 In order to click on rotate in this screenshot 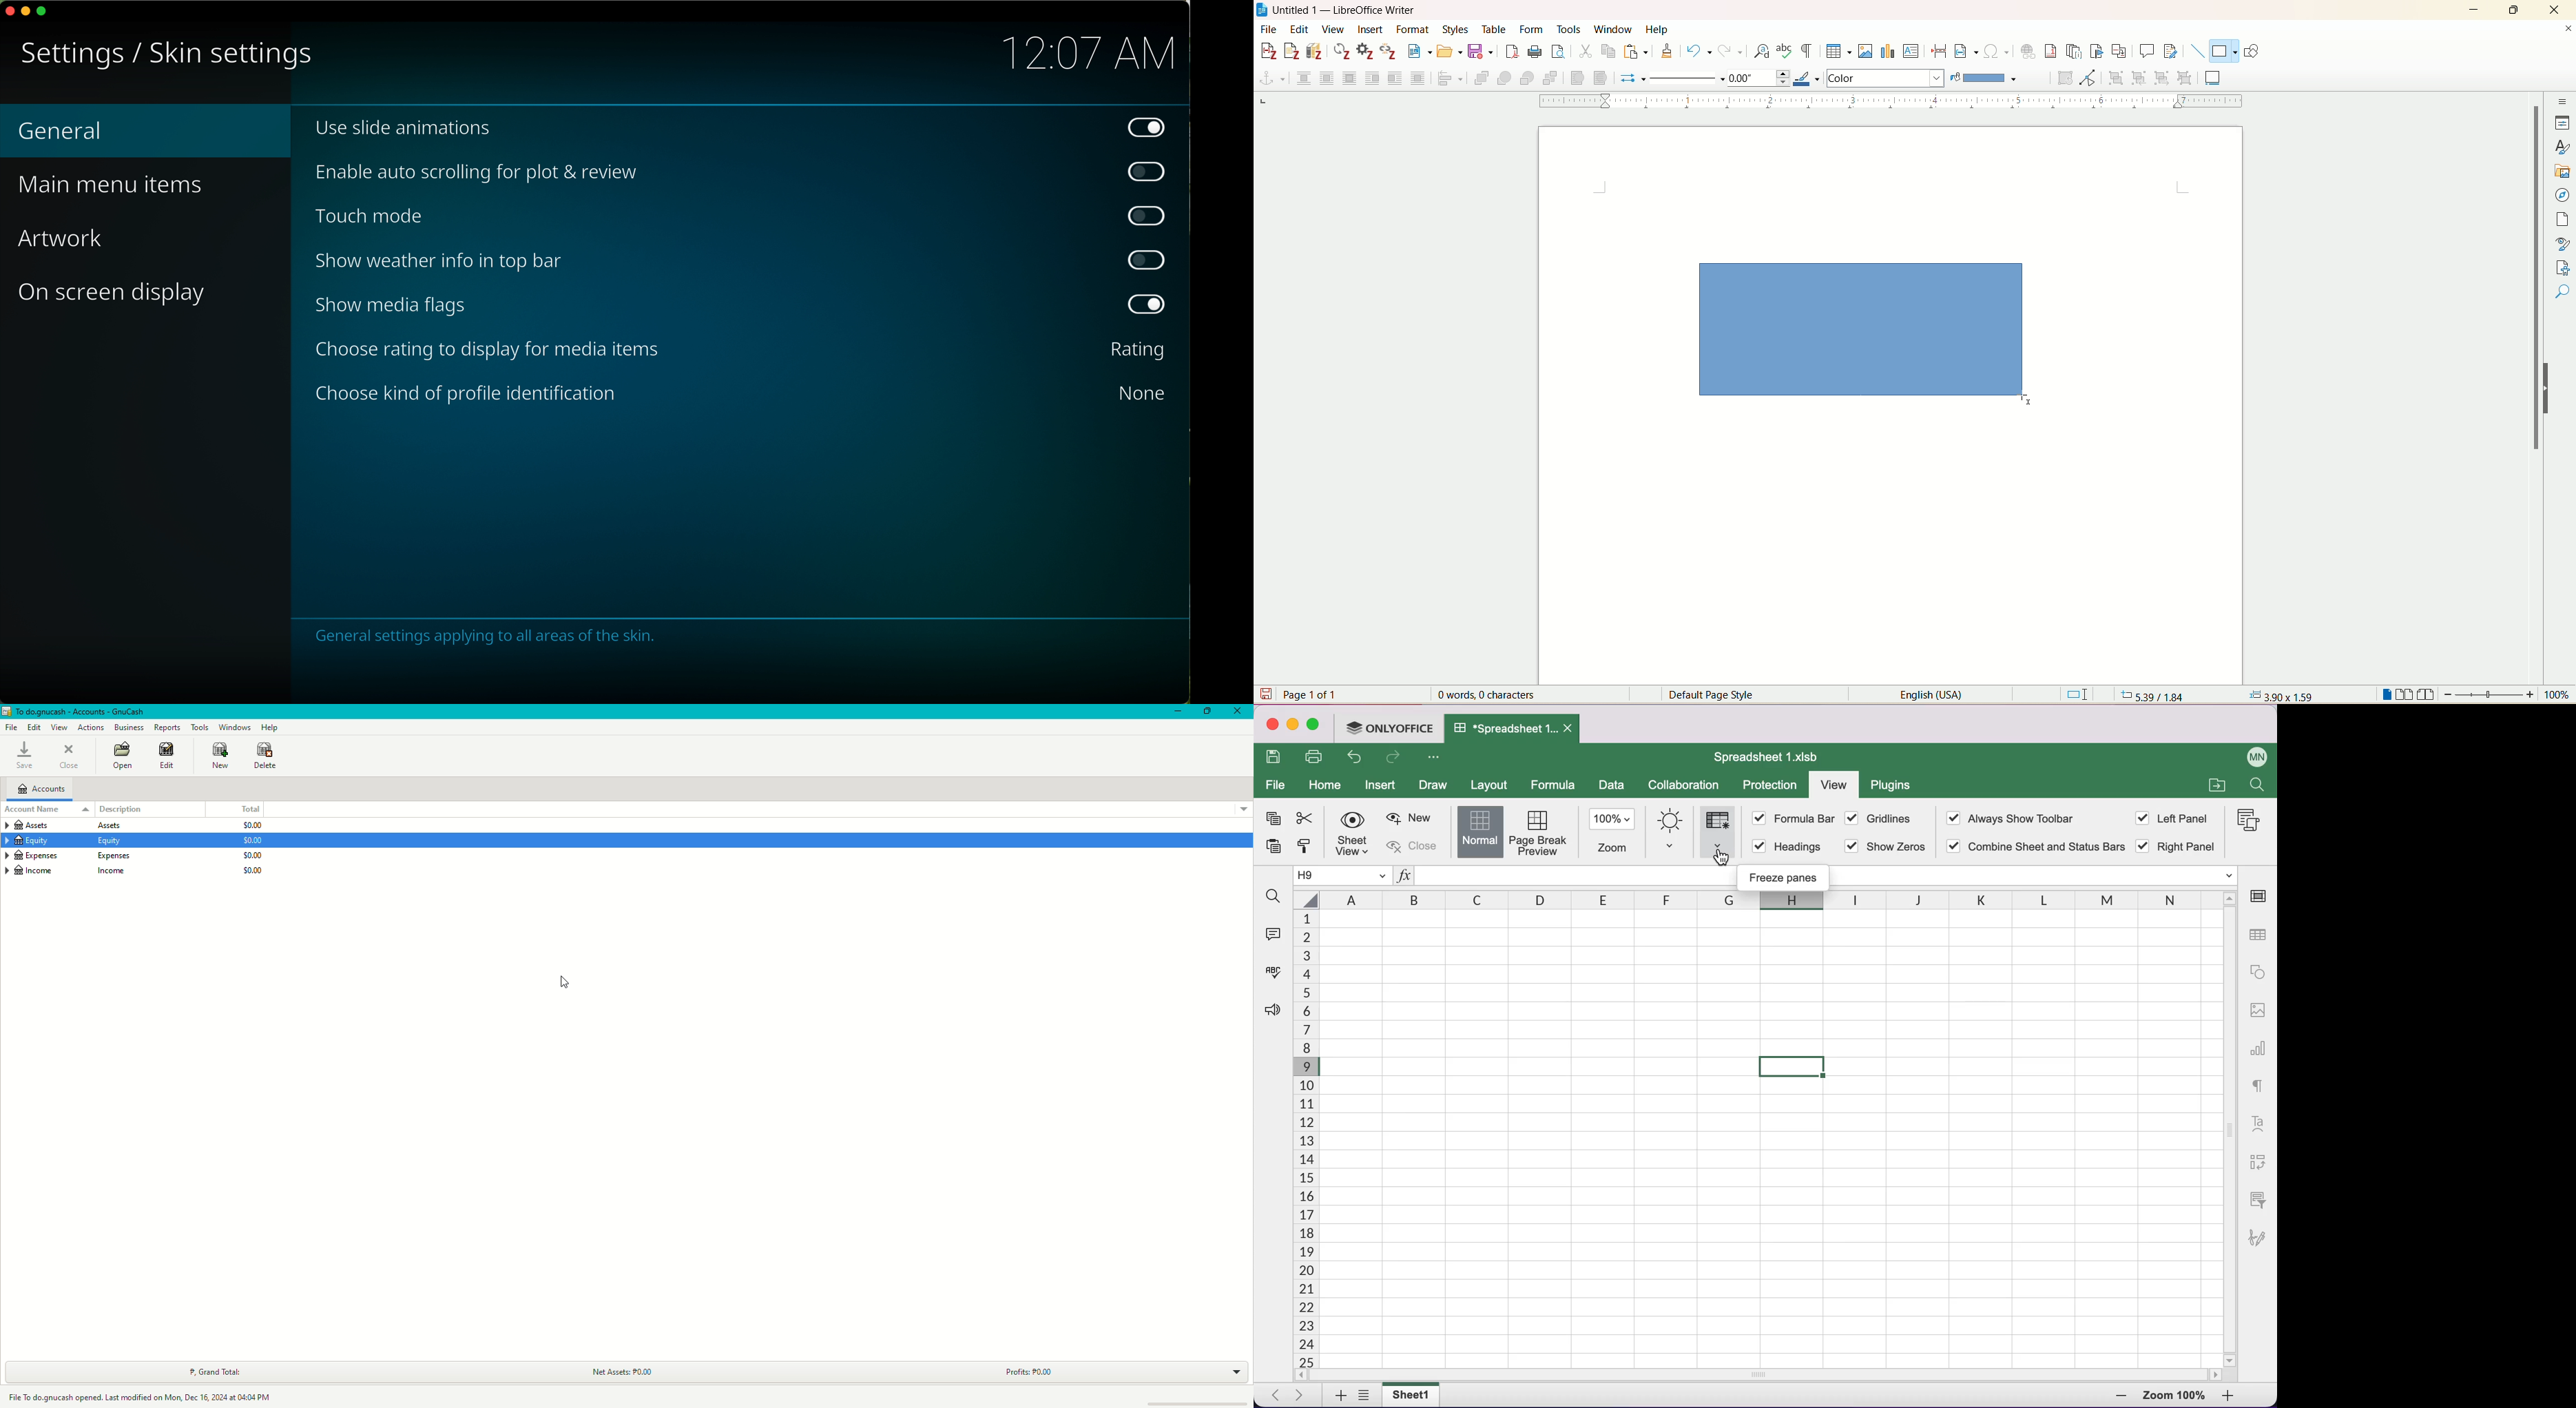, I will do `click(2068, 79)`.